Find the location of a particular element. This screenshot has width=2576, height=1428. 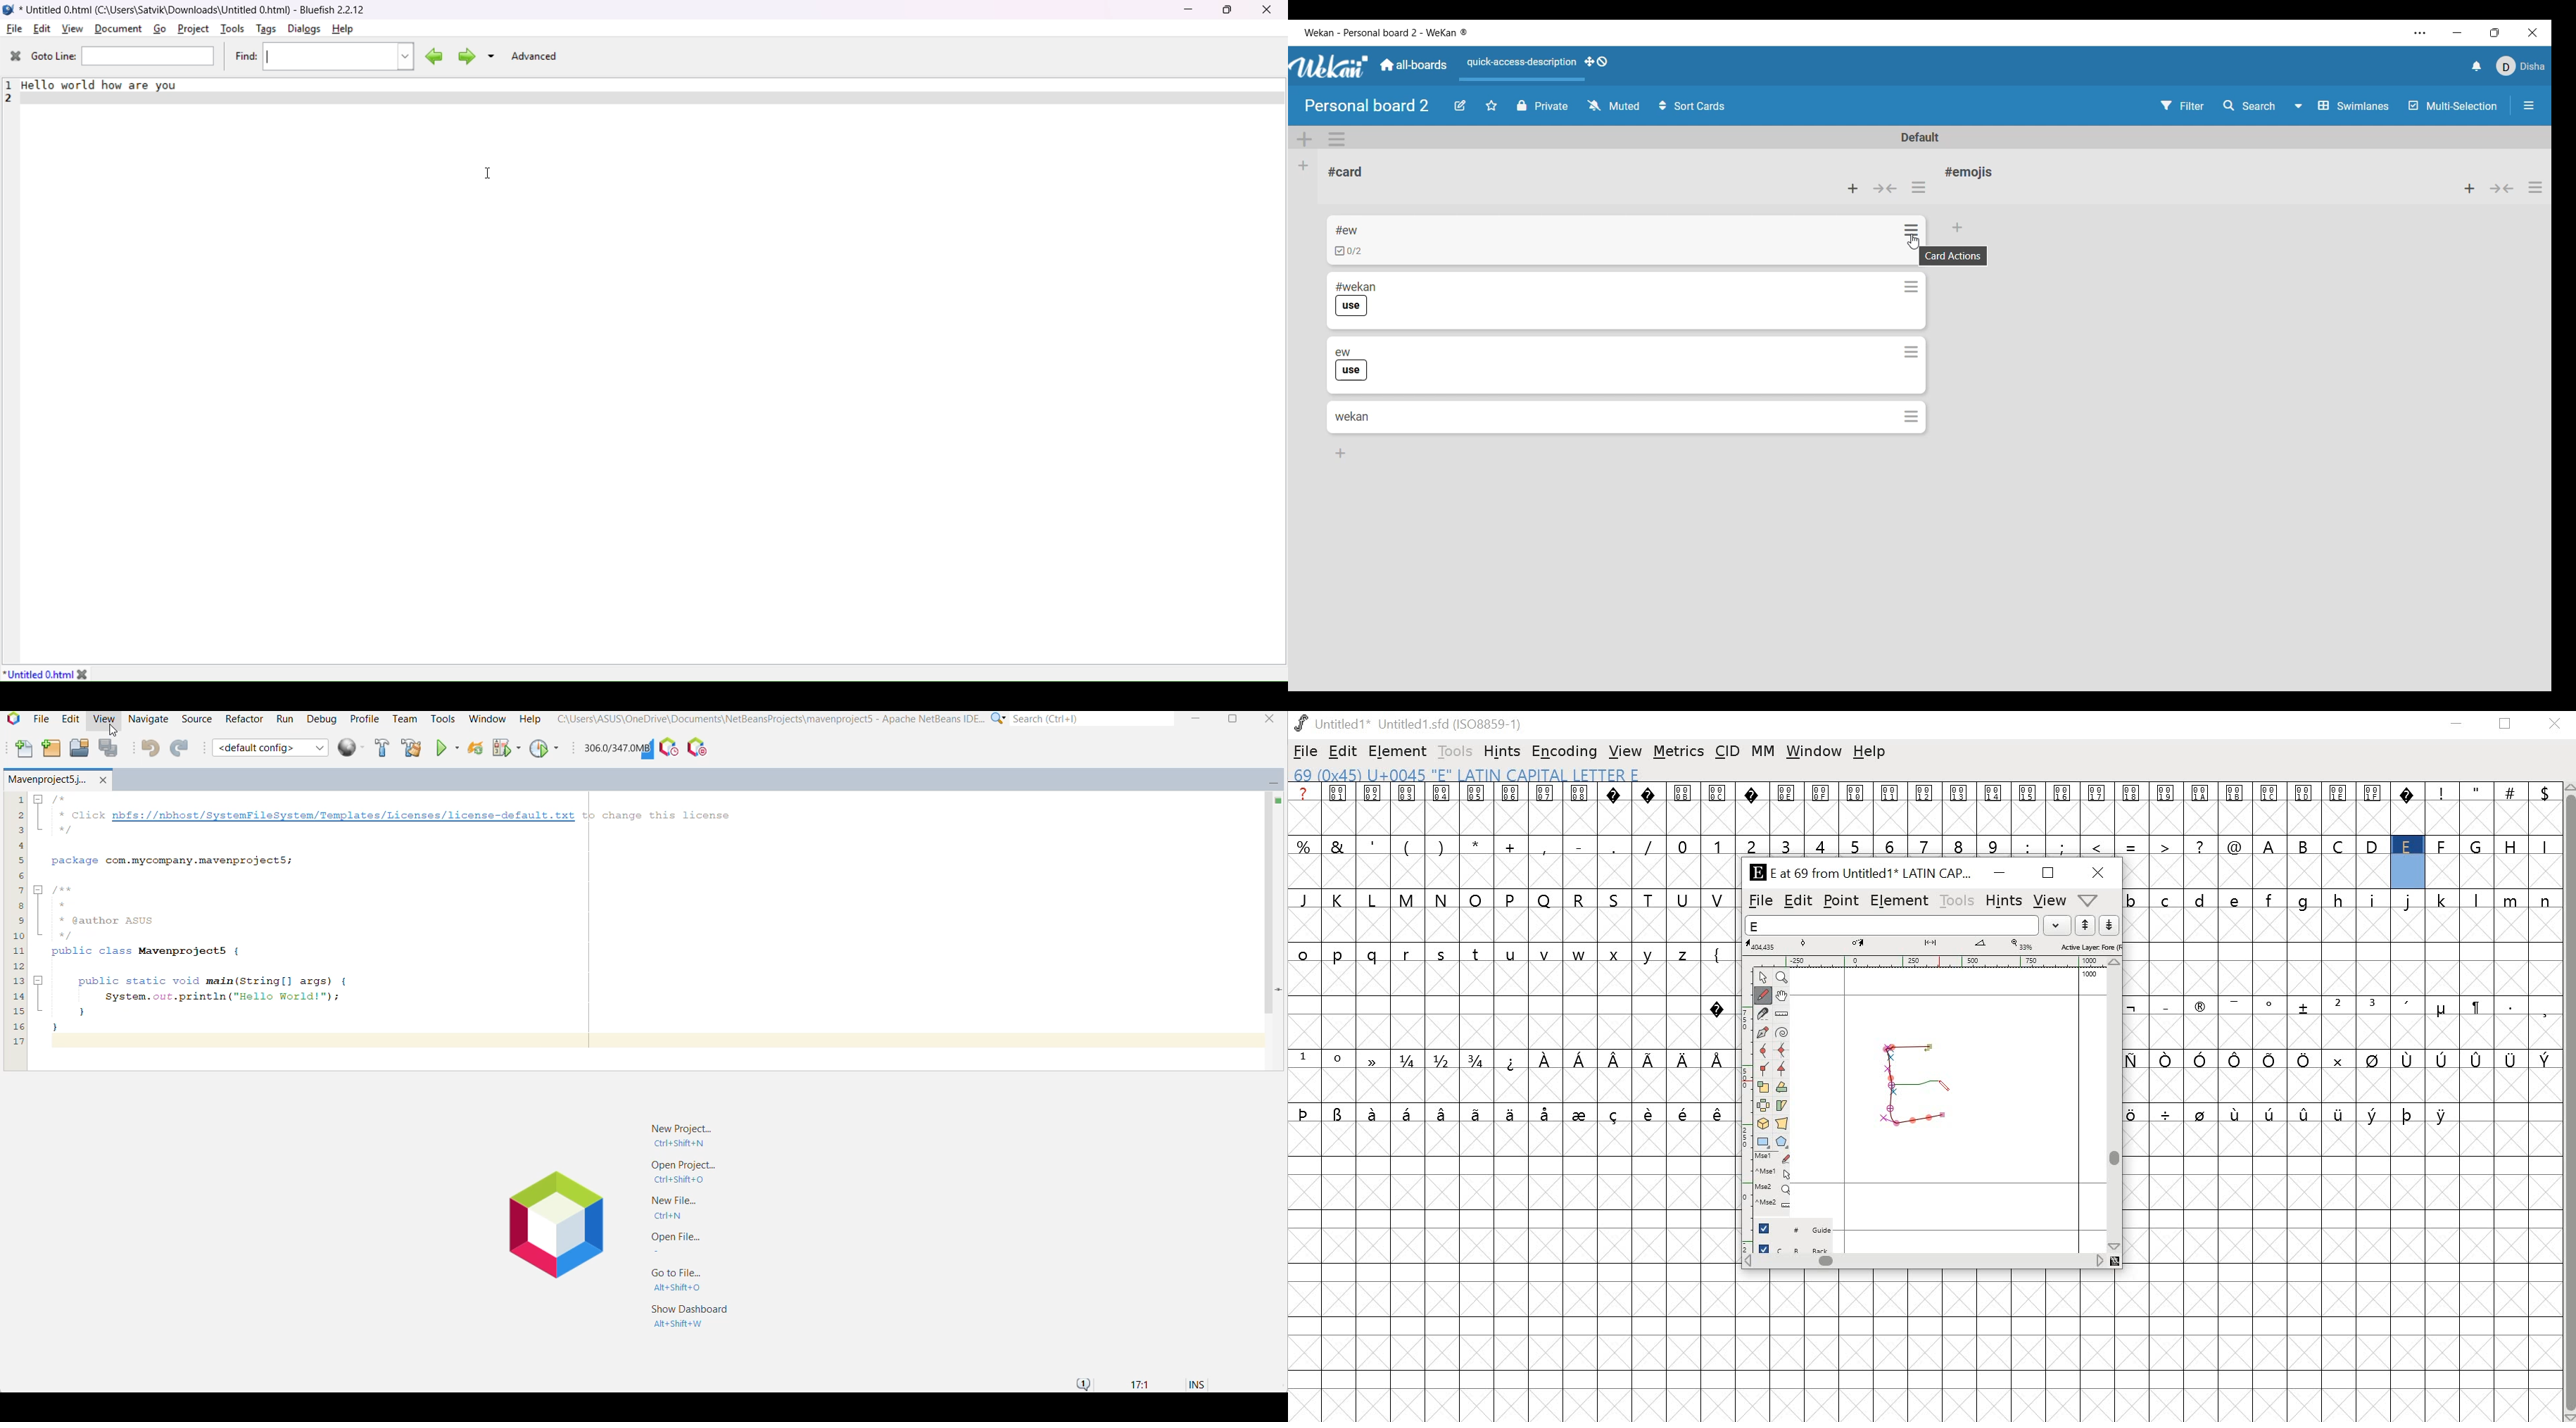

dropdown is located at coordinates (492, 56).